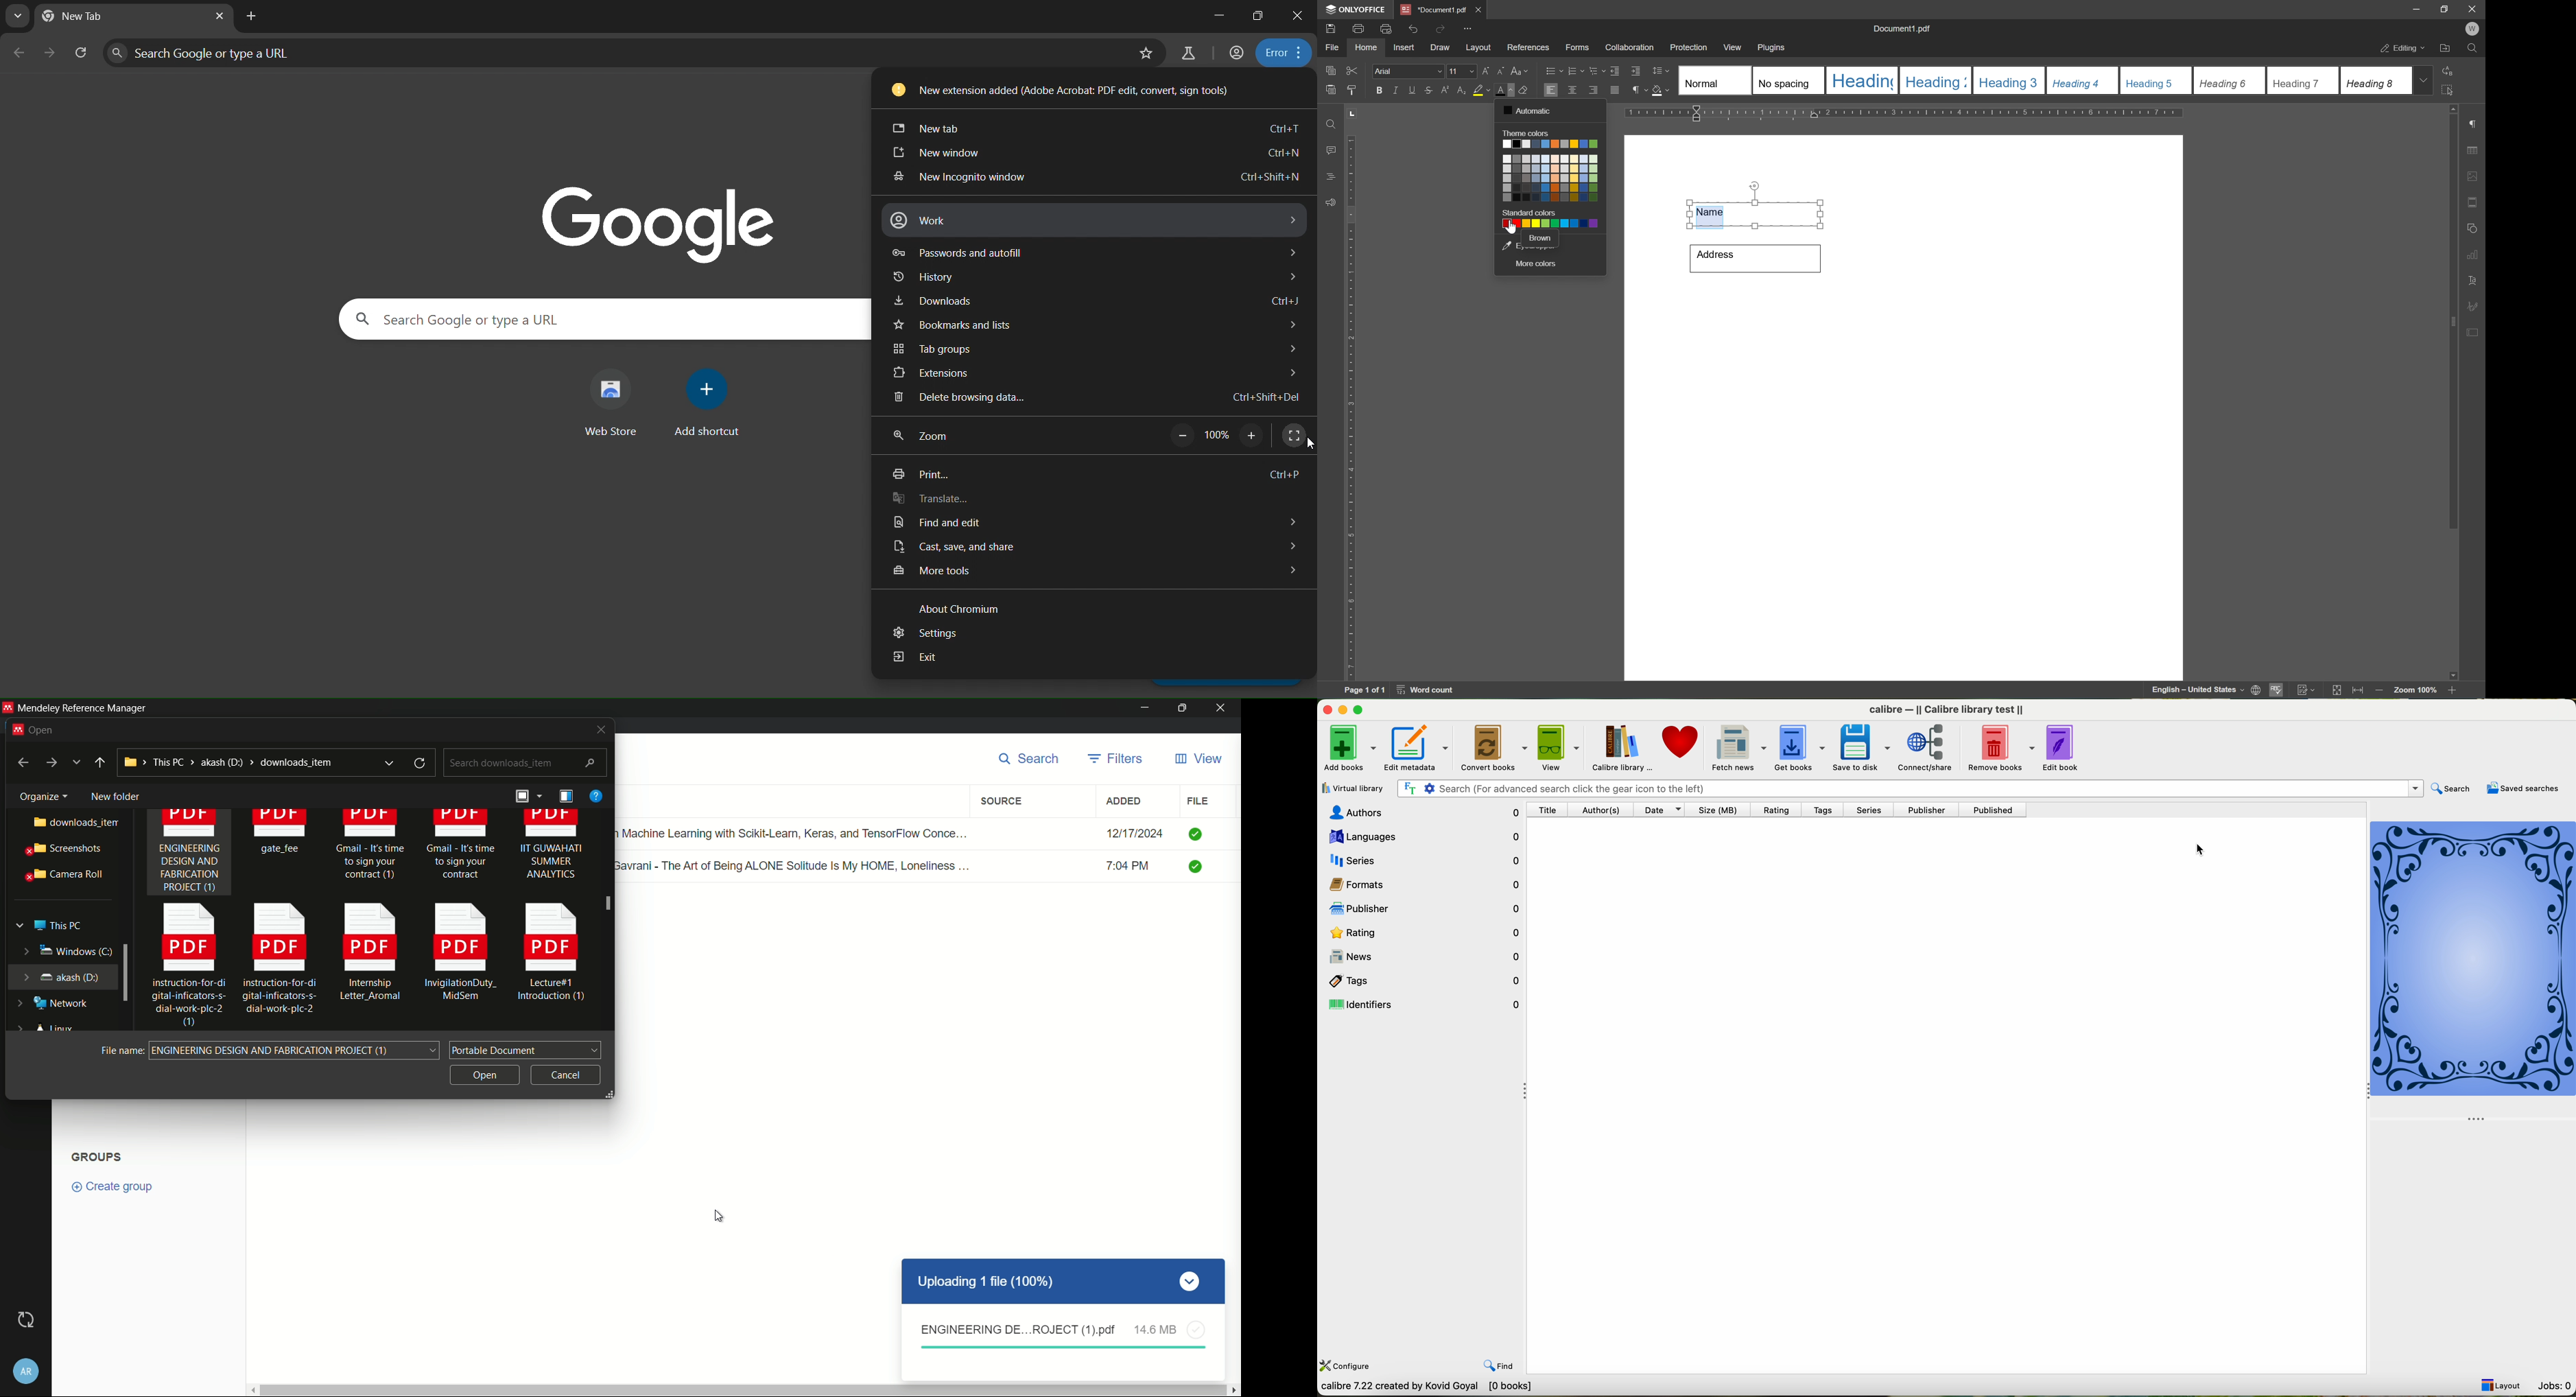  Describe the element at coordinates (1092, 222) in the screenshot. I see `work` at that location.